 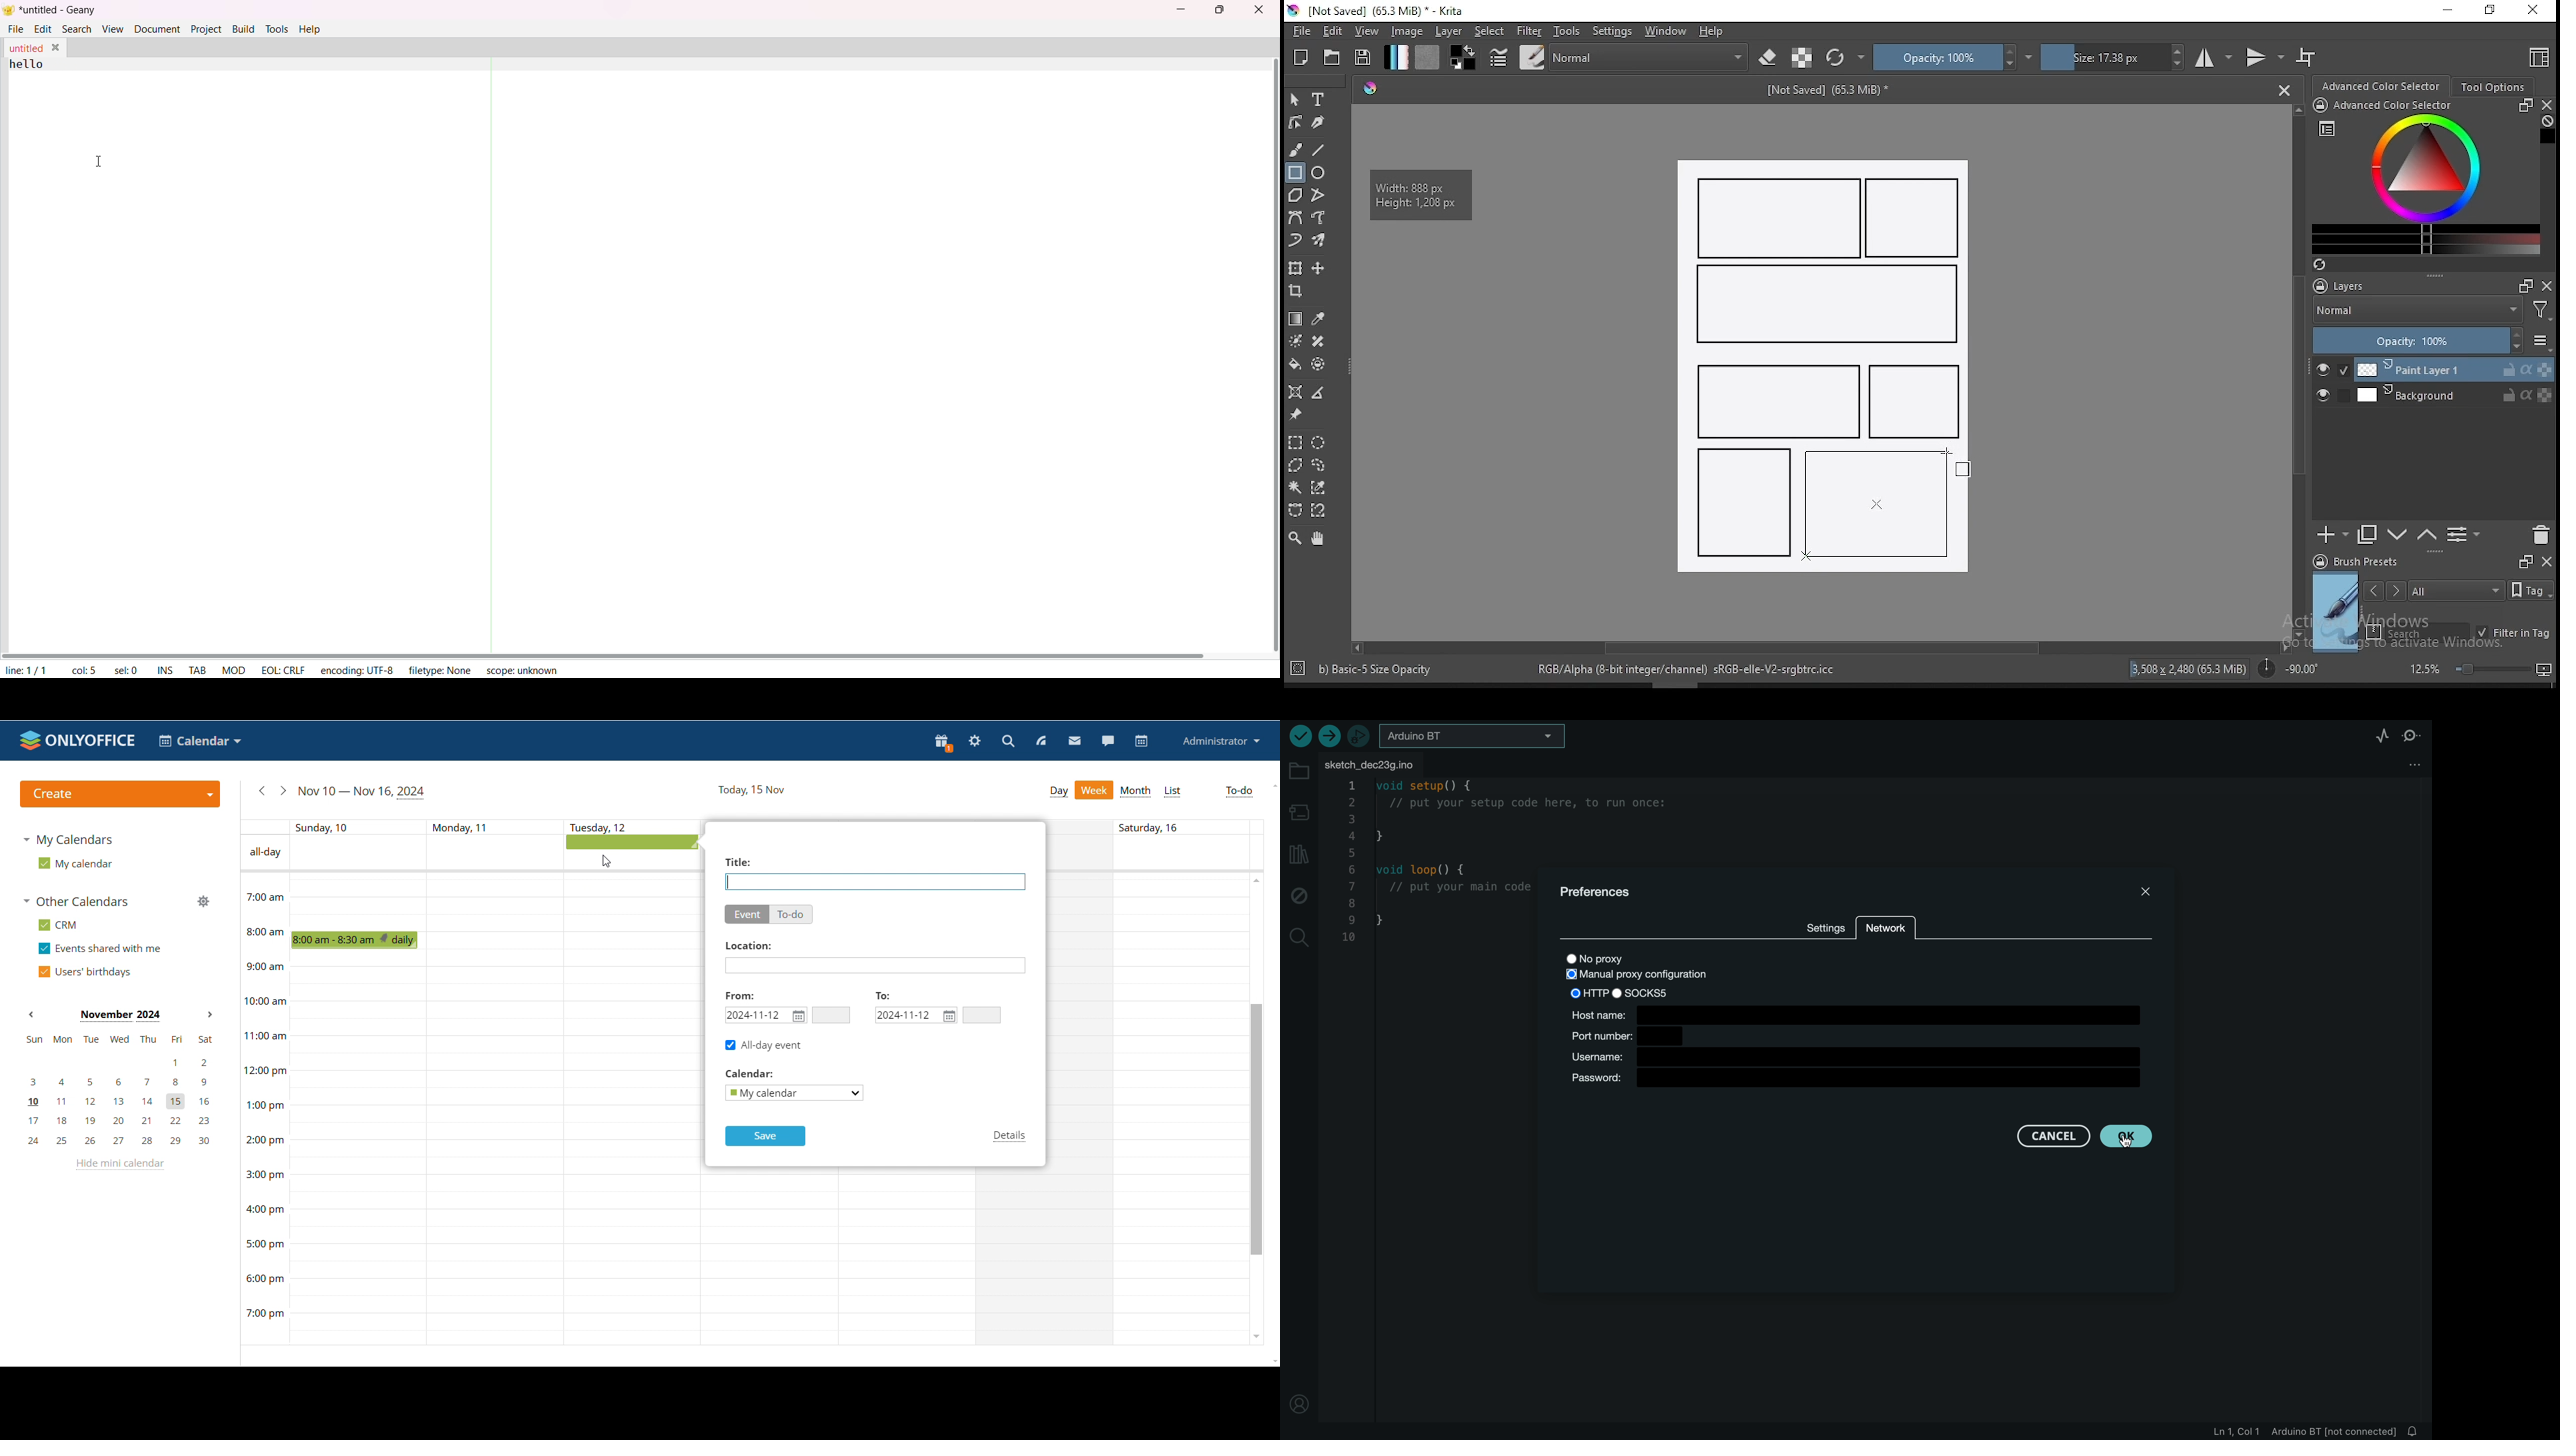 What do you see at coordinates (1953, 57) in the screenshot?
I see `opacity` at bounding box center [1953, 57].